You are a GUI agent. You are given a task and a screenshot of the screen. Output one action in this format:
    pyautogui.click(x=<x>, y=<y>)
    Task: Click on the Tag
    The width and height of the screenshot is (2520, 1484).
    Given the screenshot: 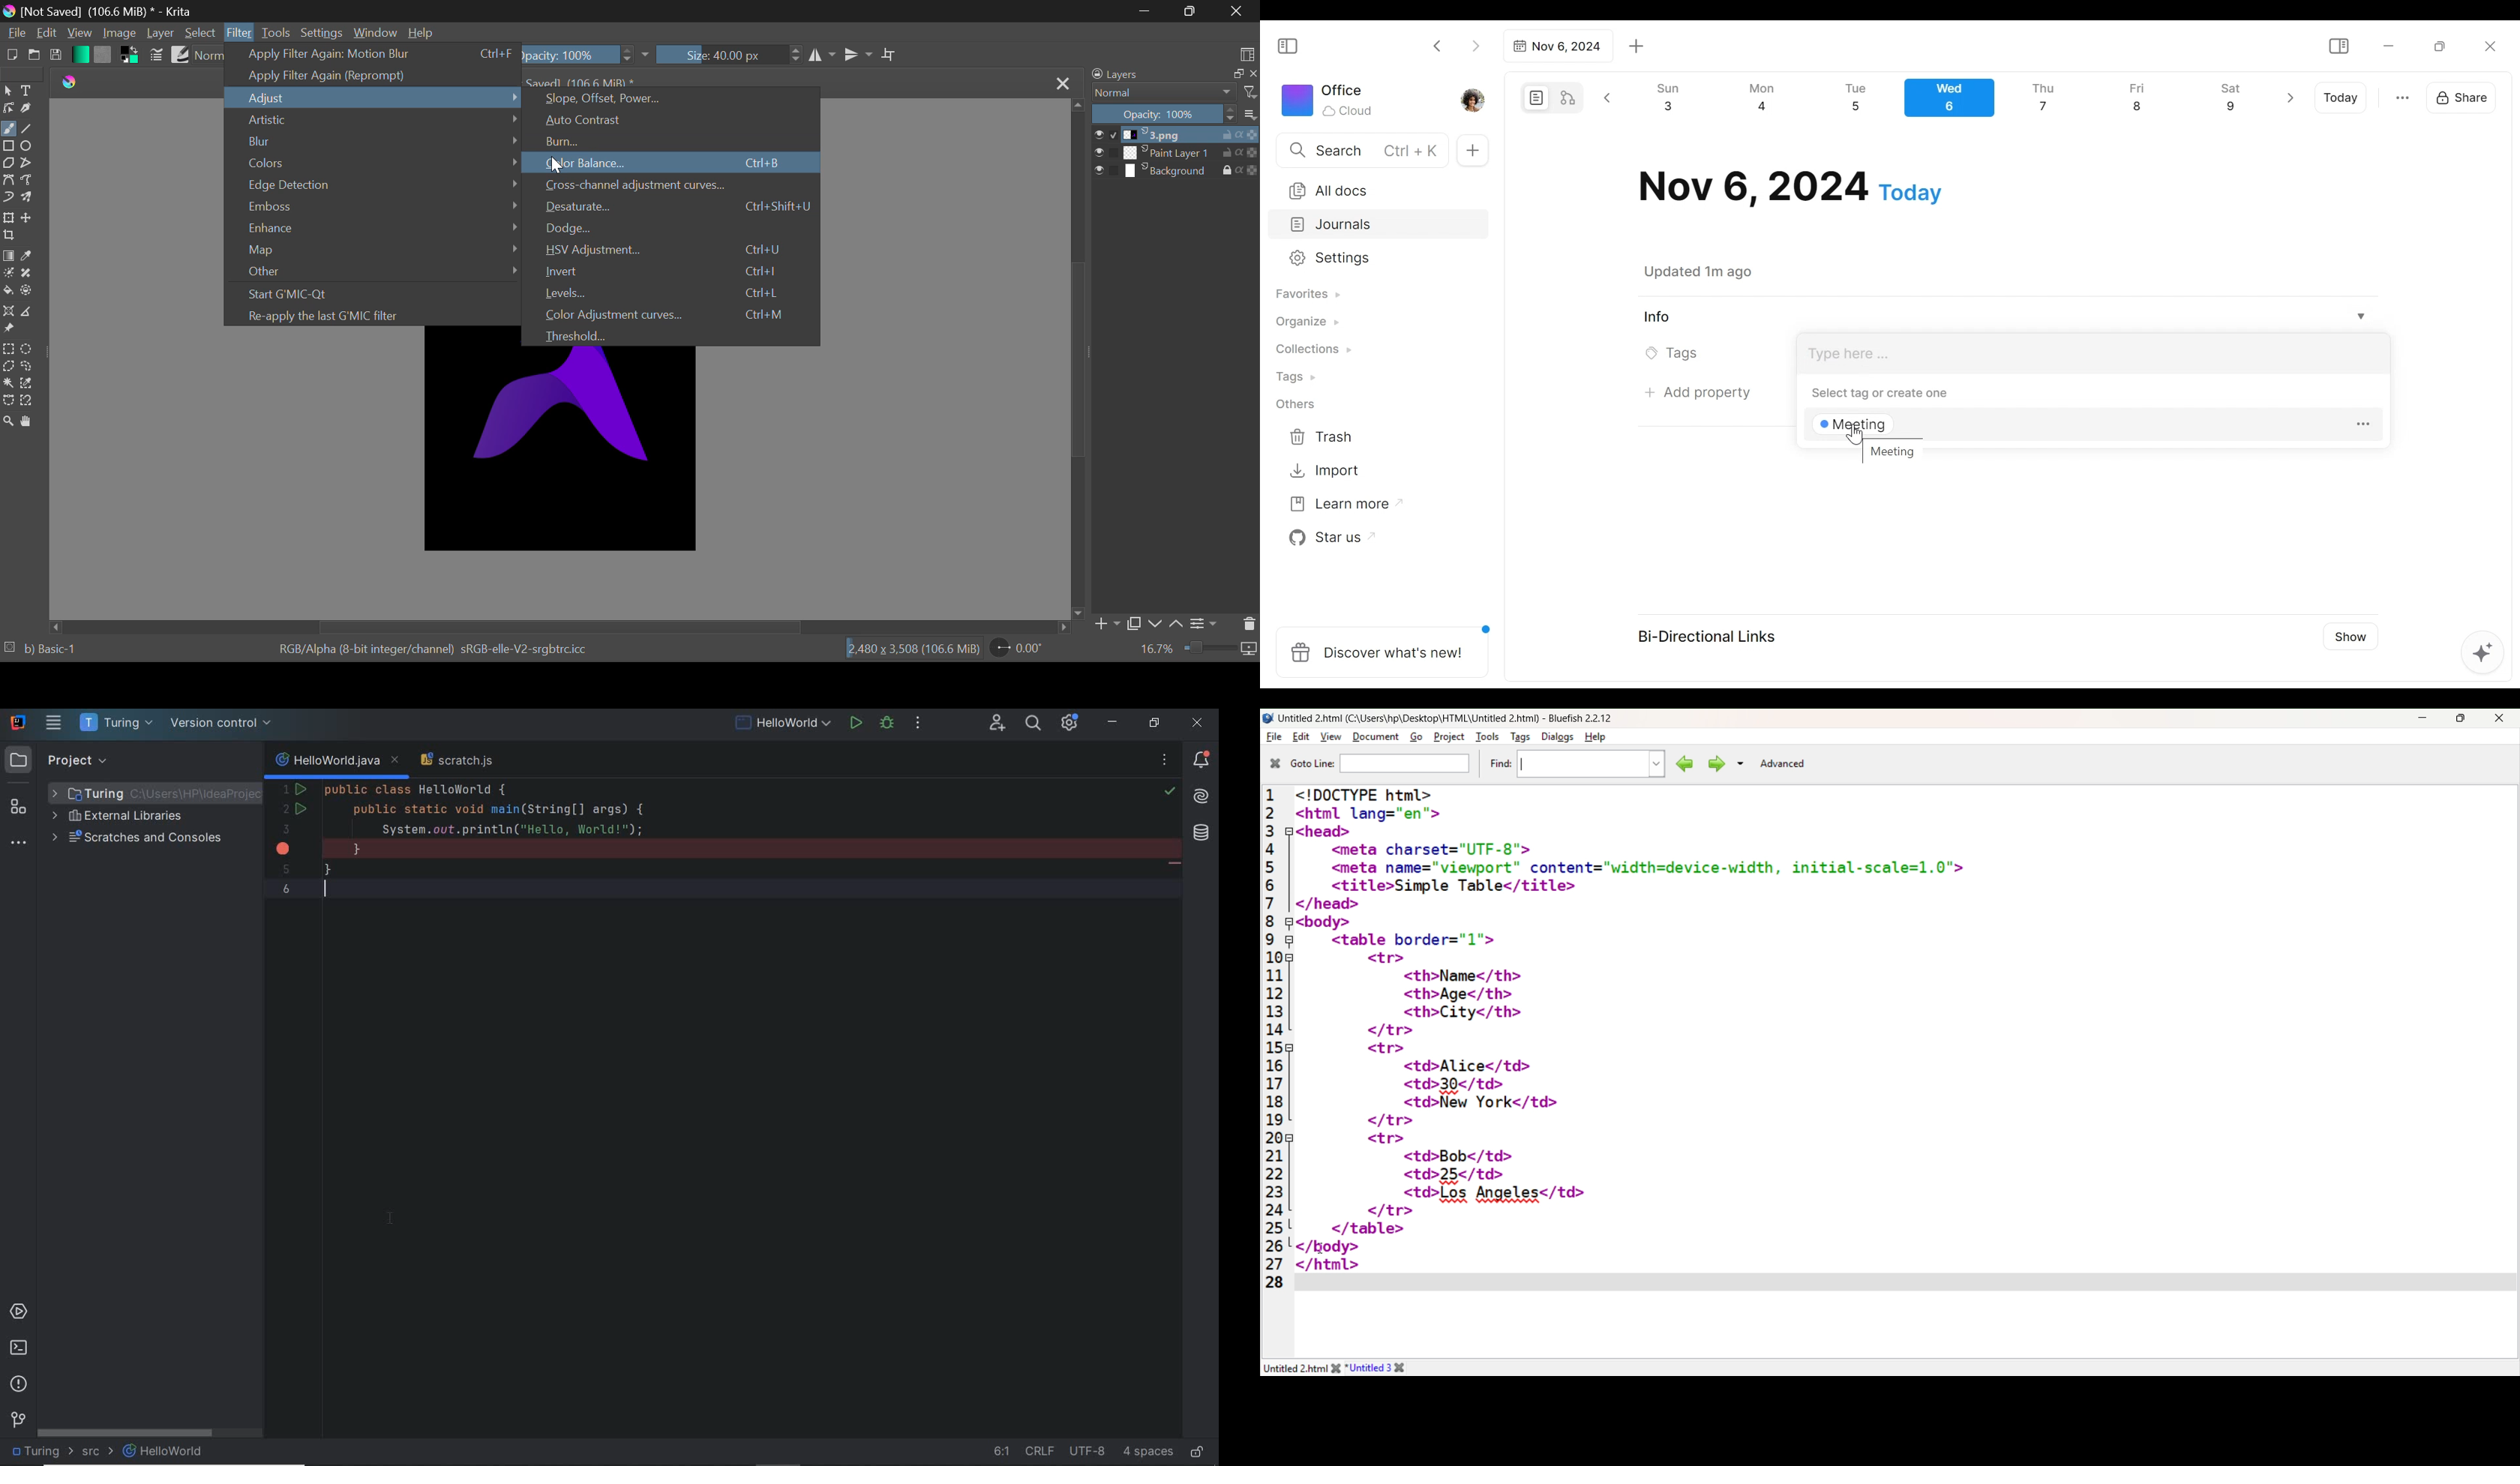 What is the action you would take?
    pyautogui.click(x=1857, y=426)
    